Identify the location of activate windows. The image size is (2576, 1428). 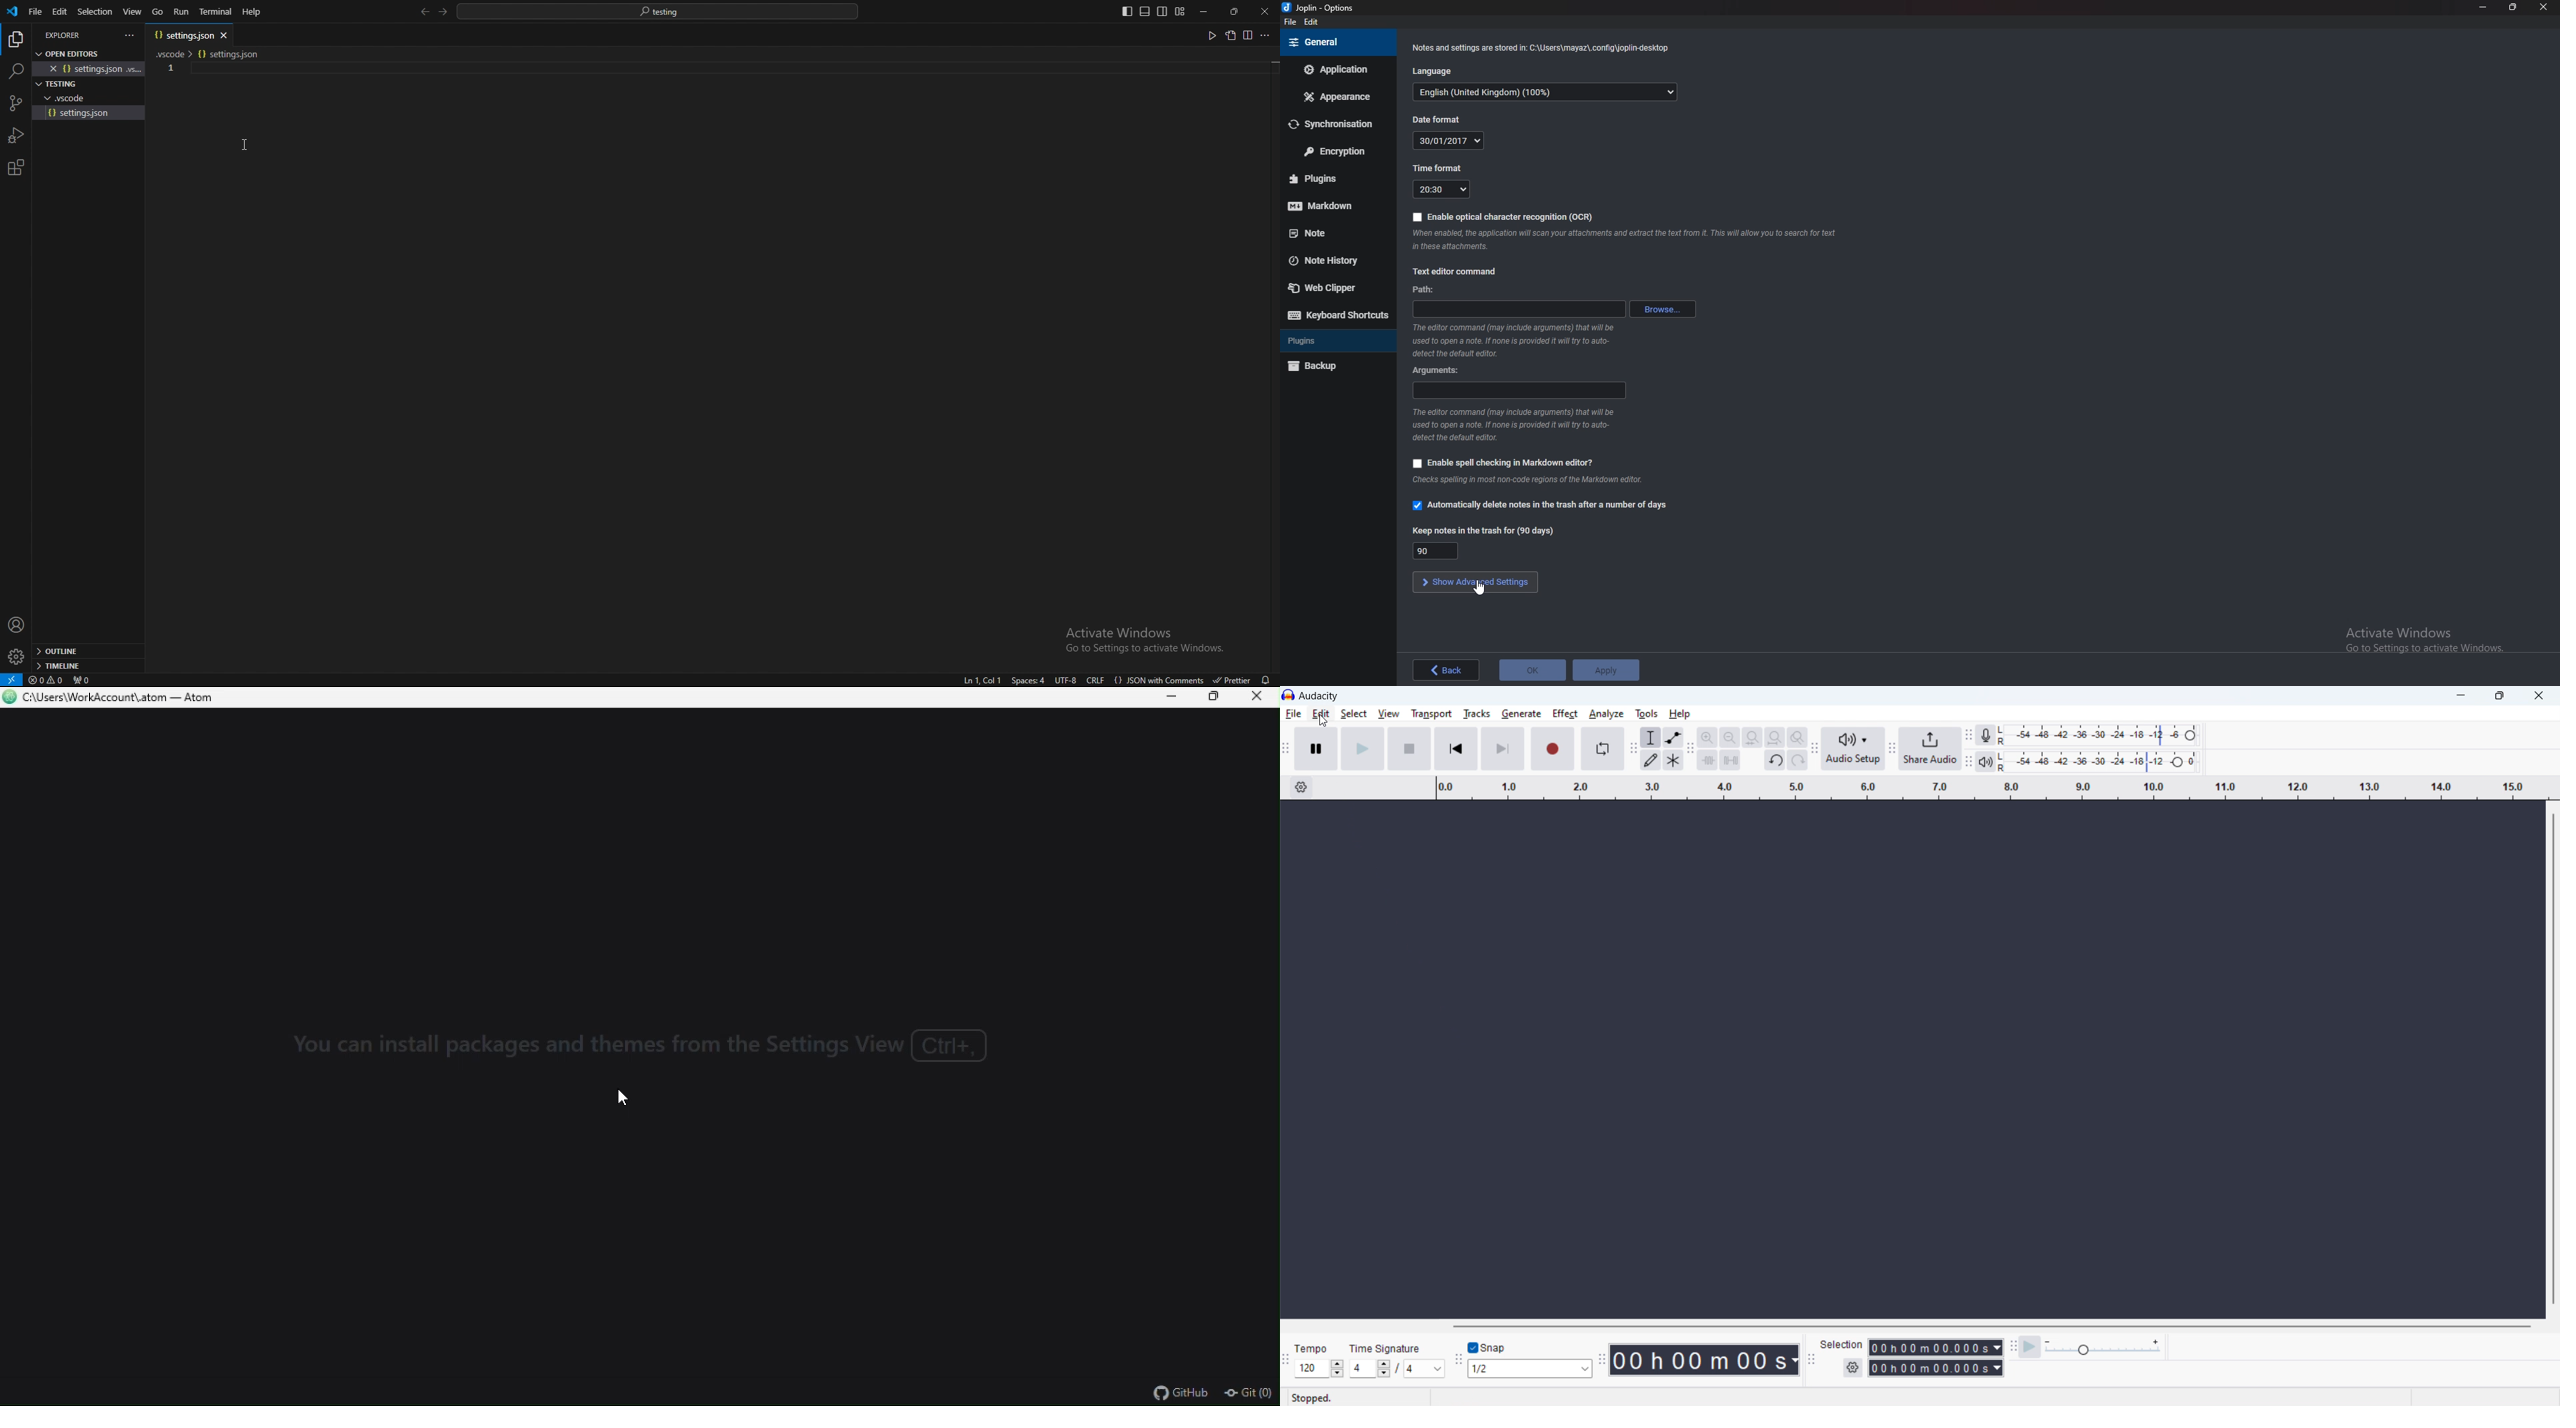
(2426, 636).